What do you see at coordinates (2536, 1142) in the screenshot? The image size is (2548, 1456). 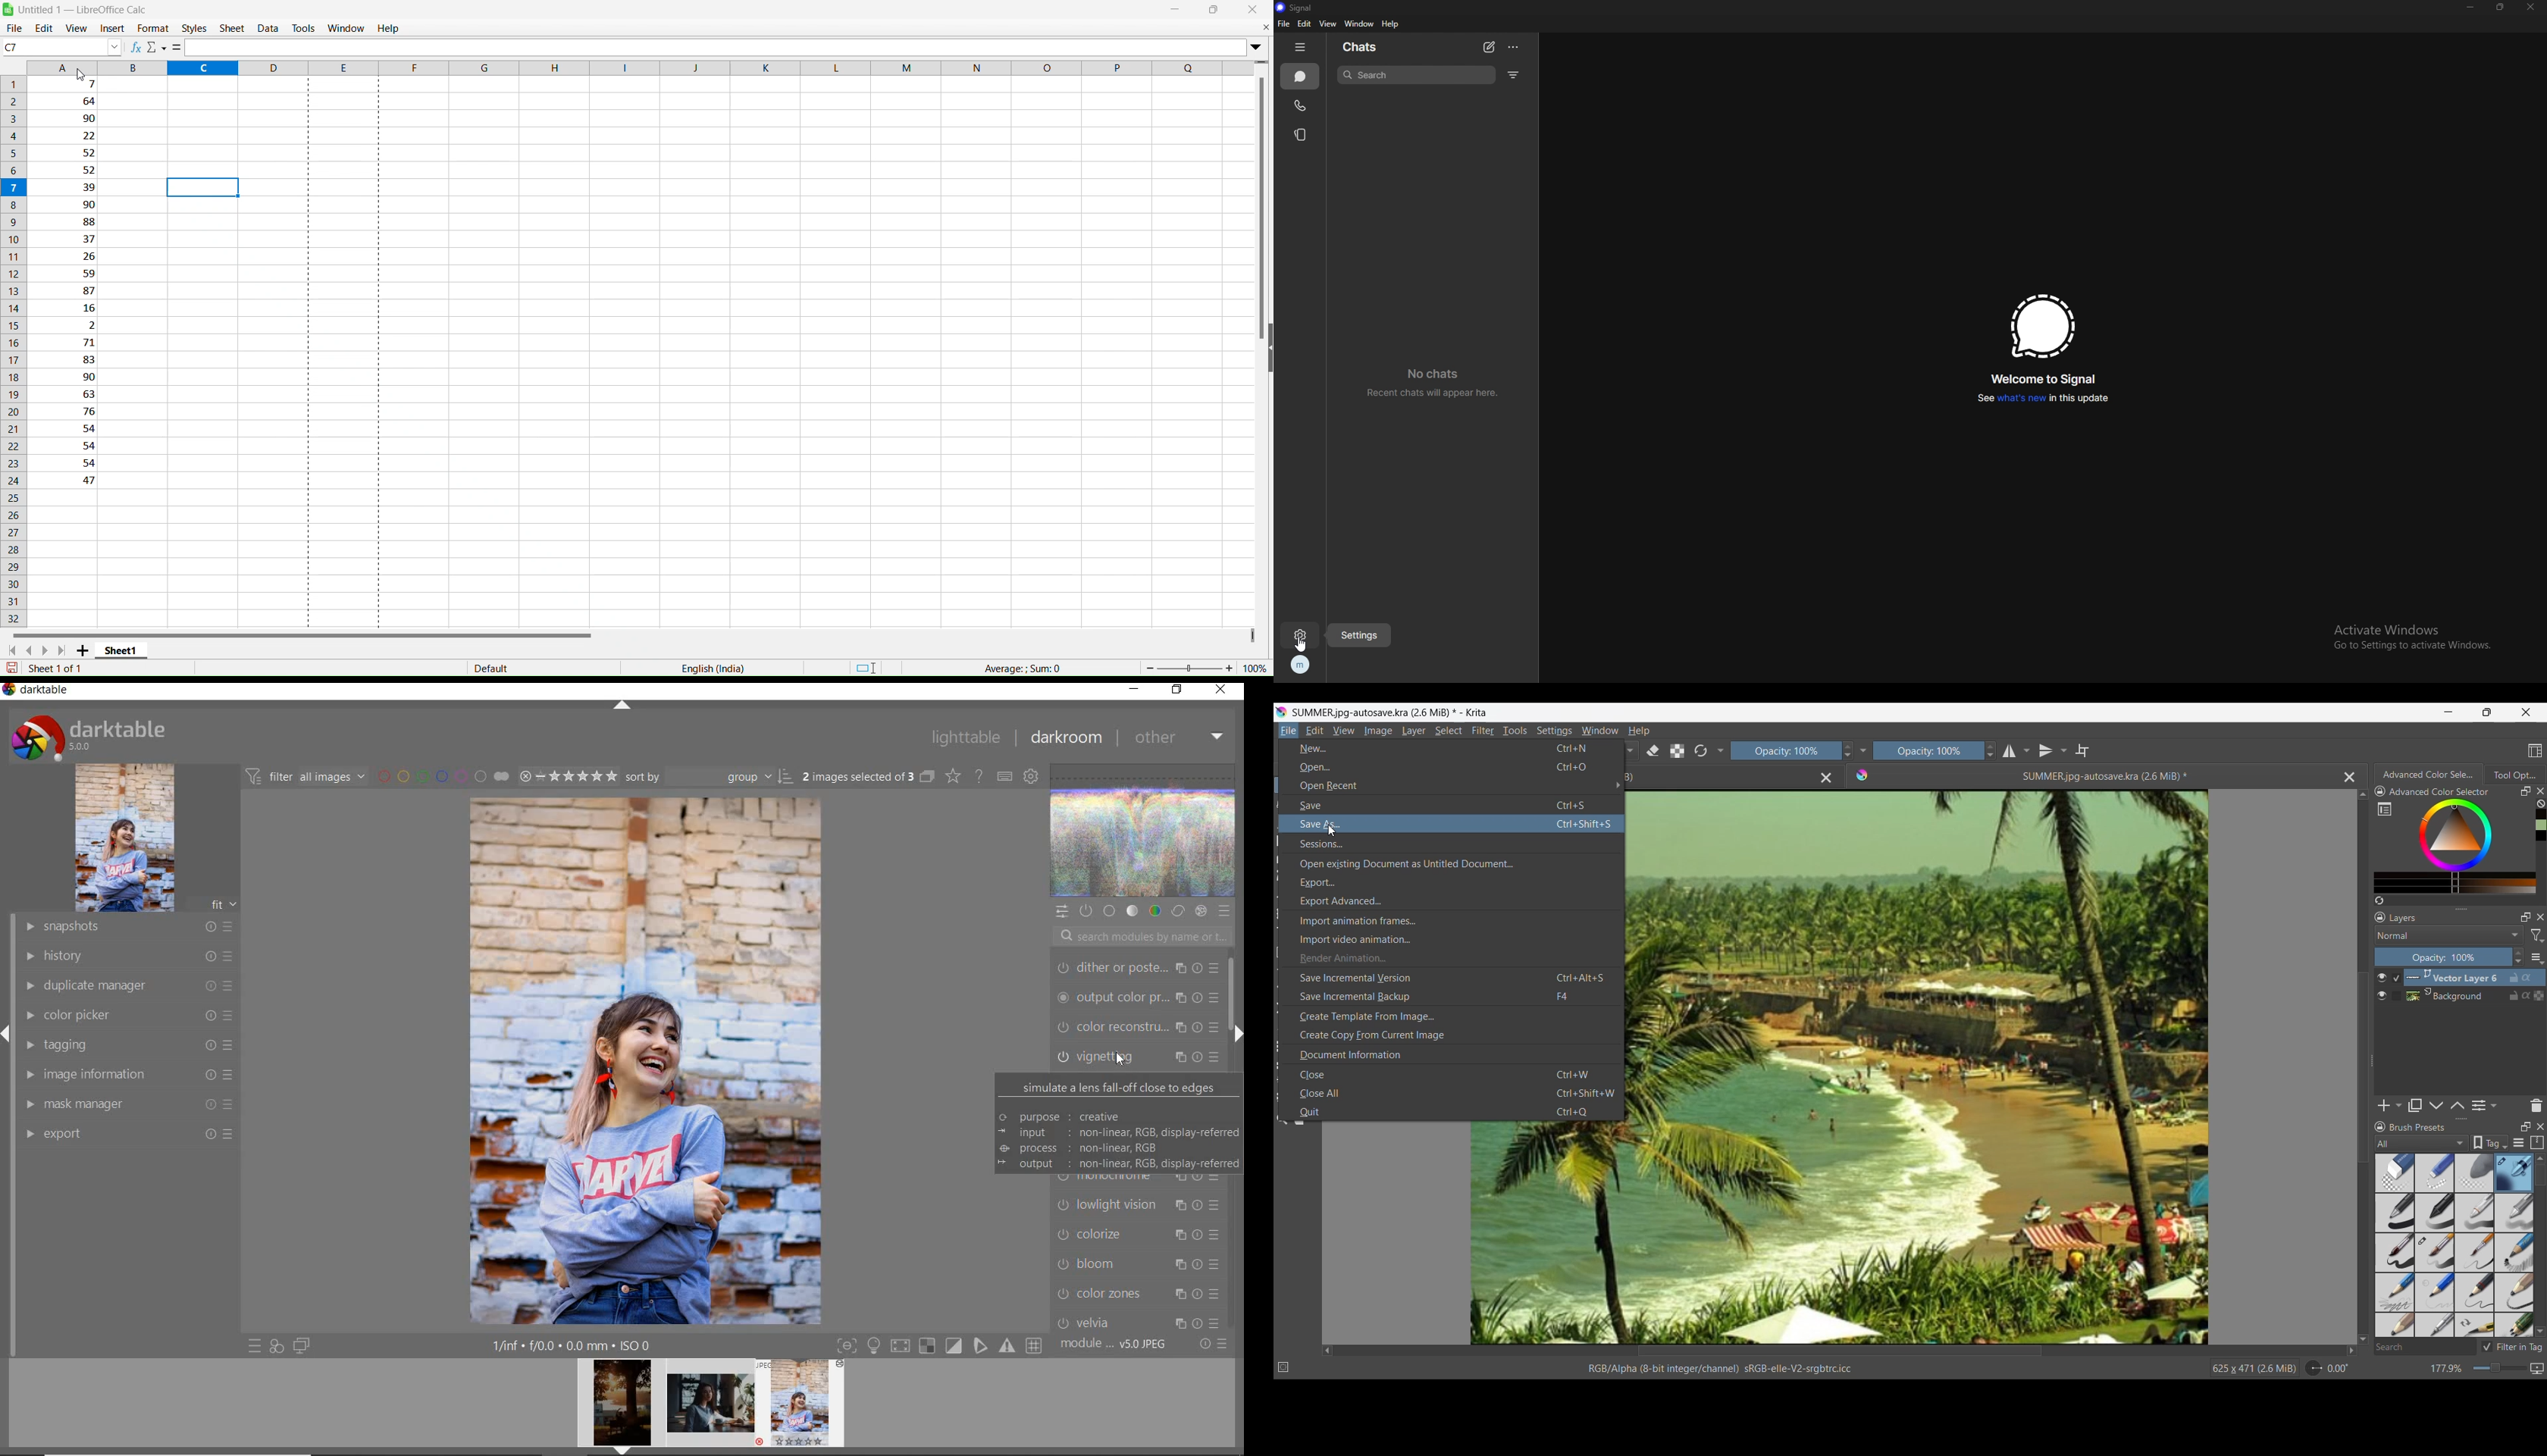 I see `Storage resources` at bounding box center [2536, 1142].